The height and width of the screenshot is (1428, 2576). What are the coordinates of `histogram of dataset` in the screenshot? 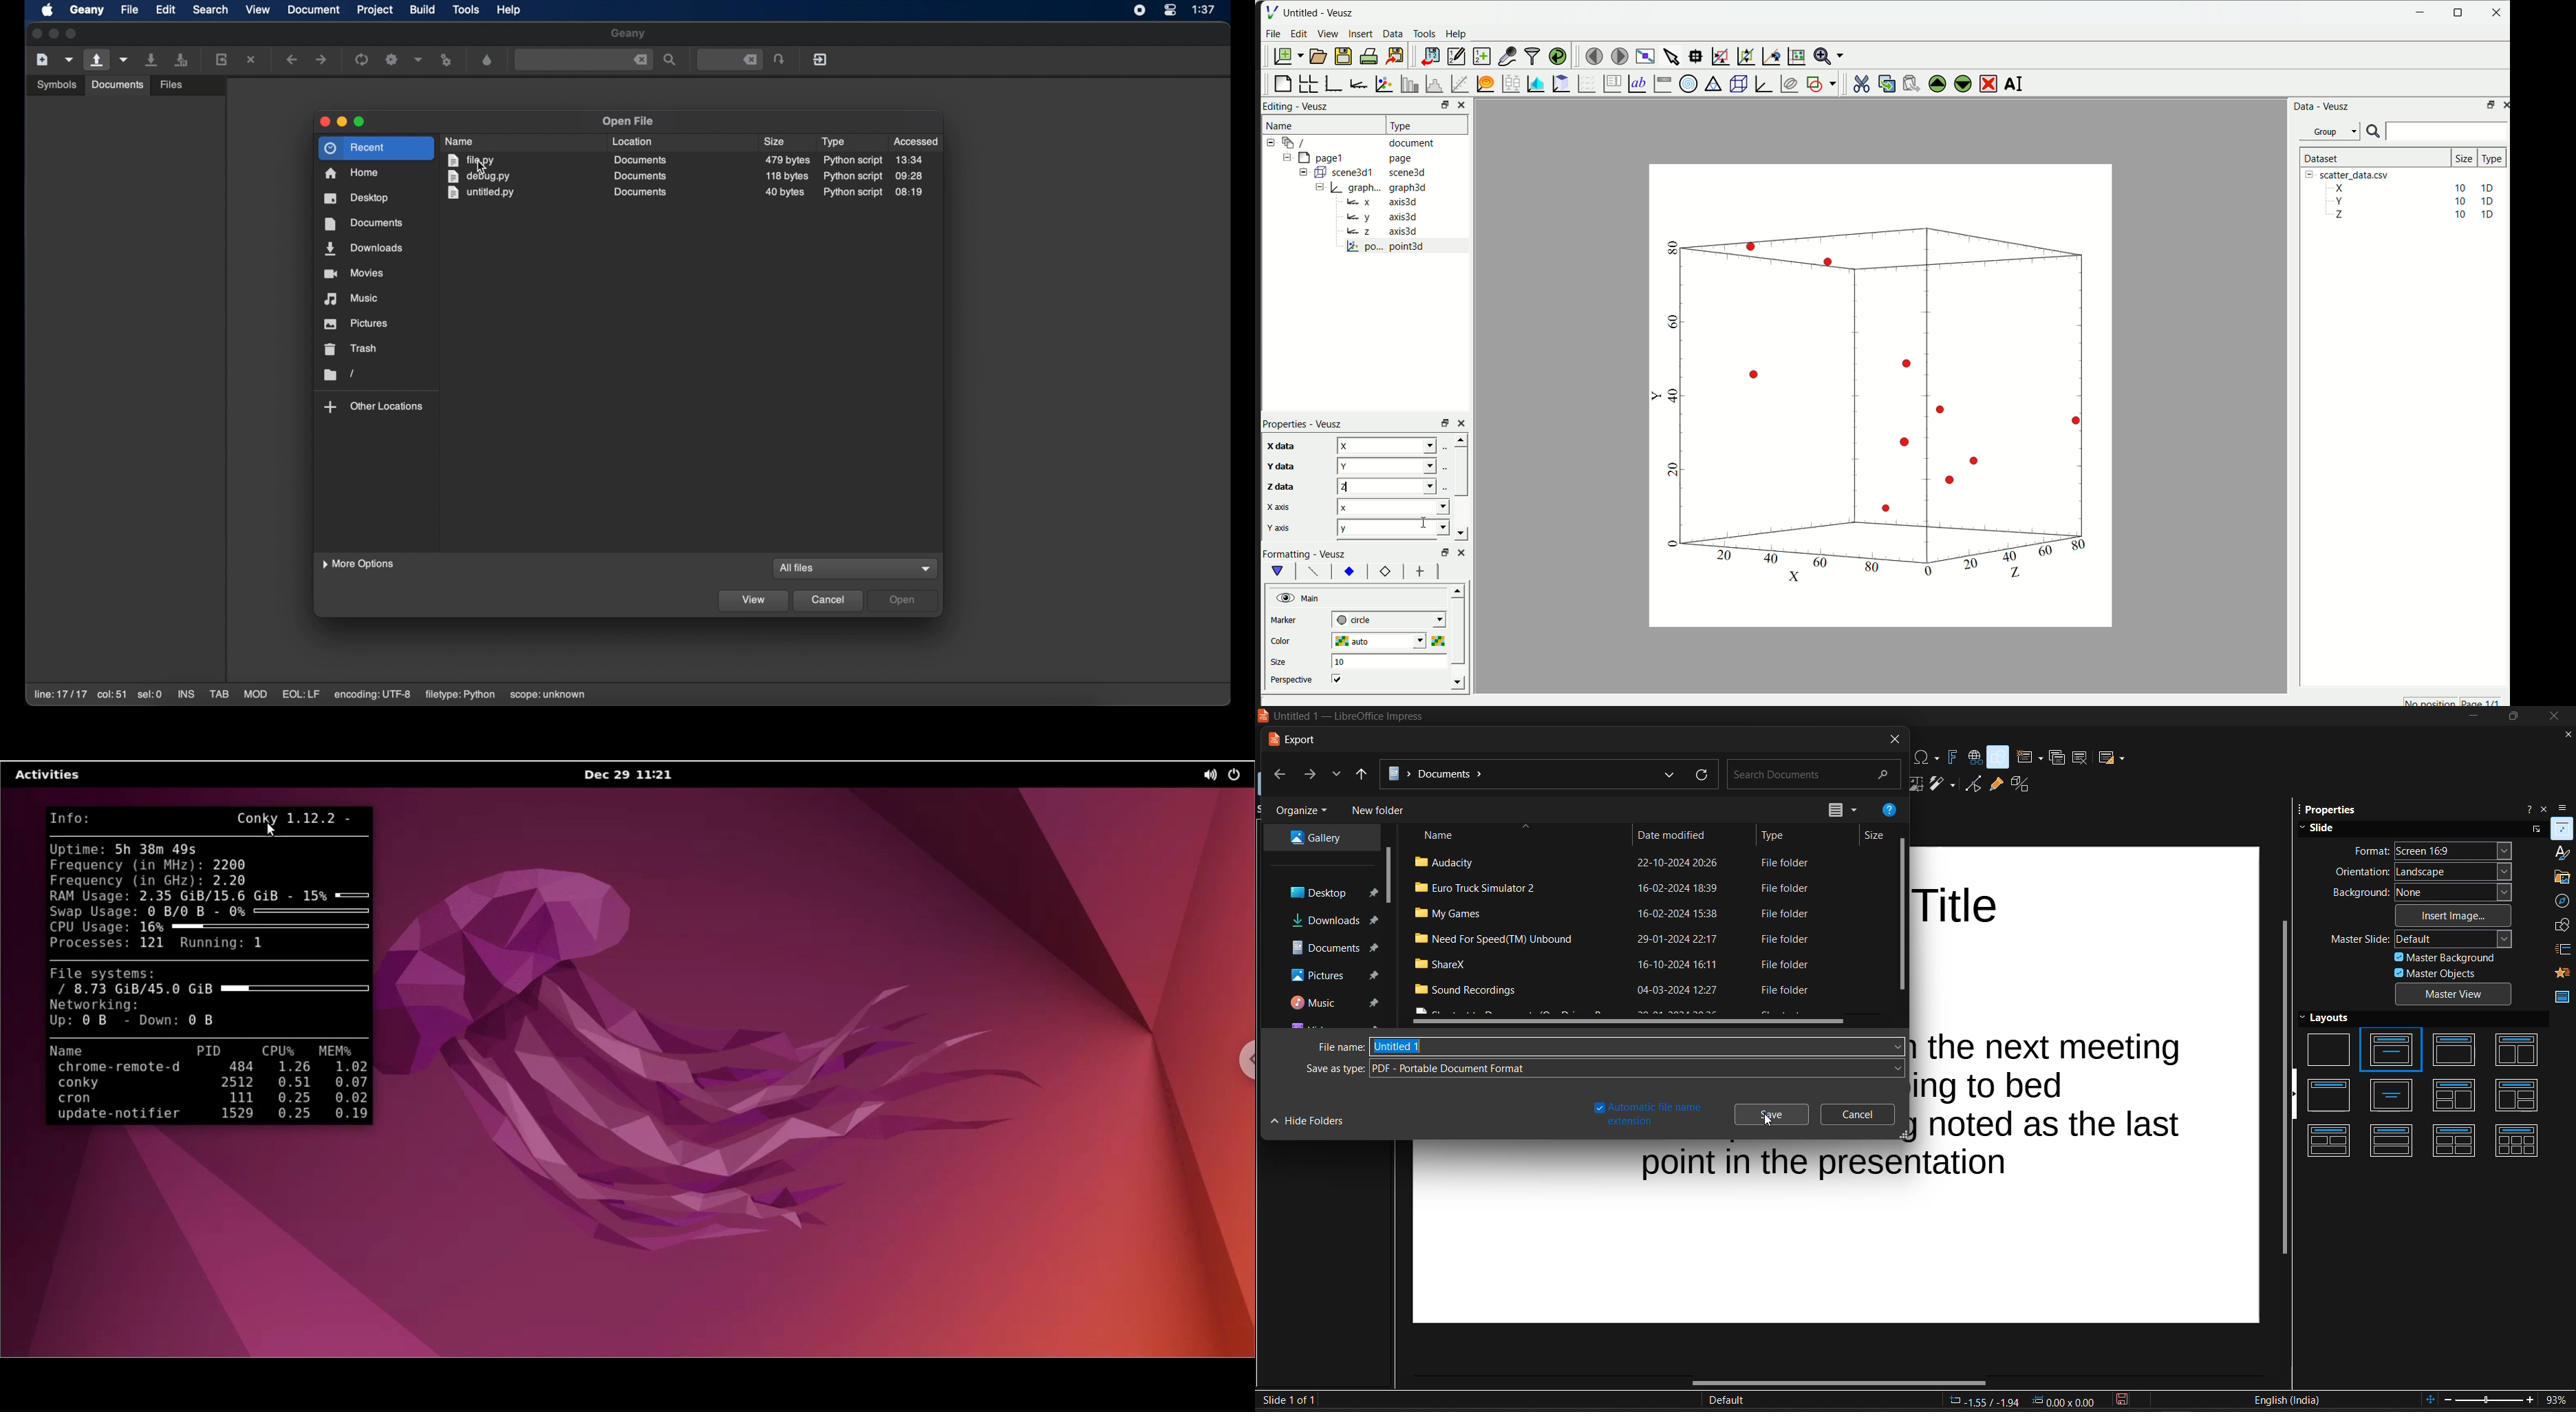 It's located at (1431, 84).